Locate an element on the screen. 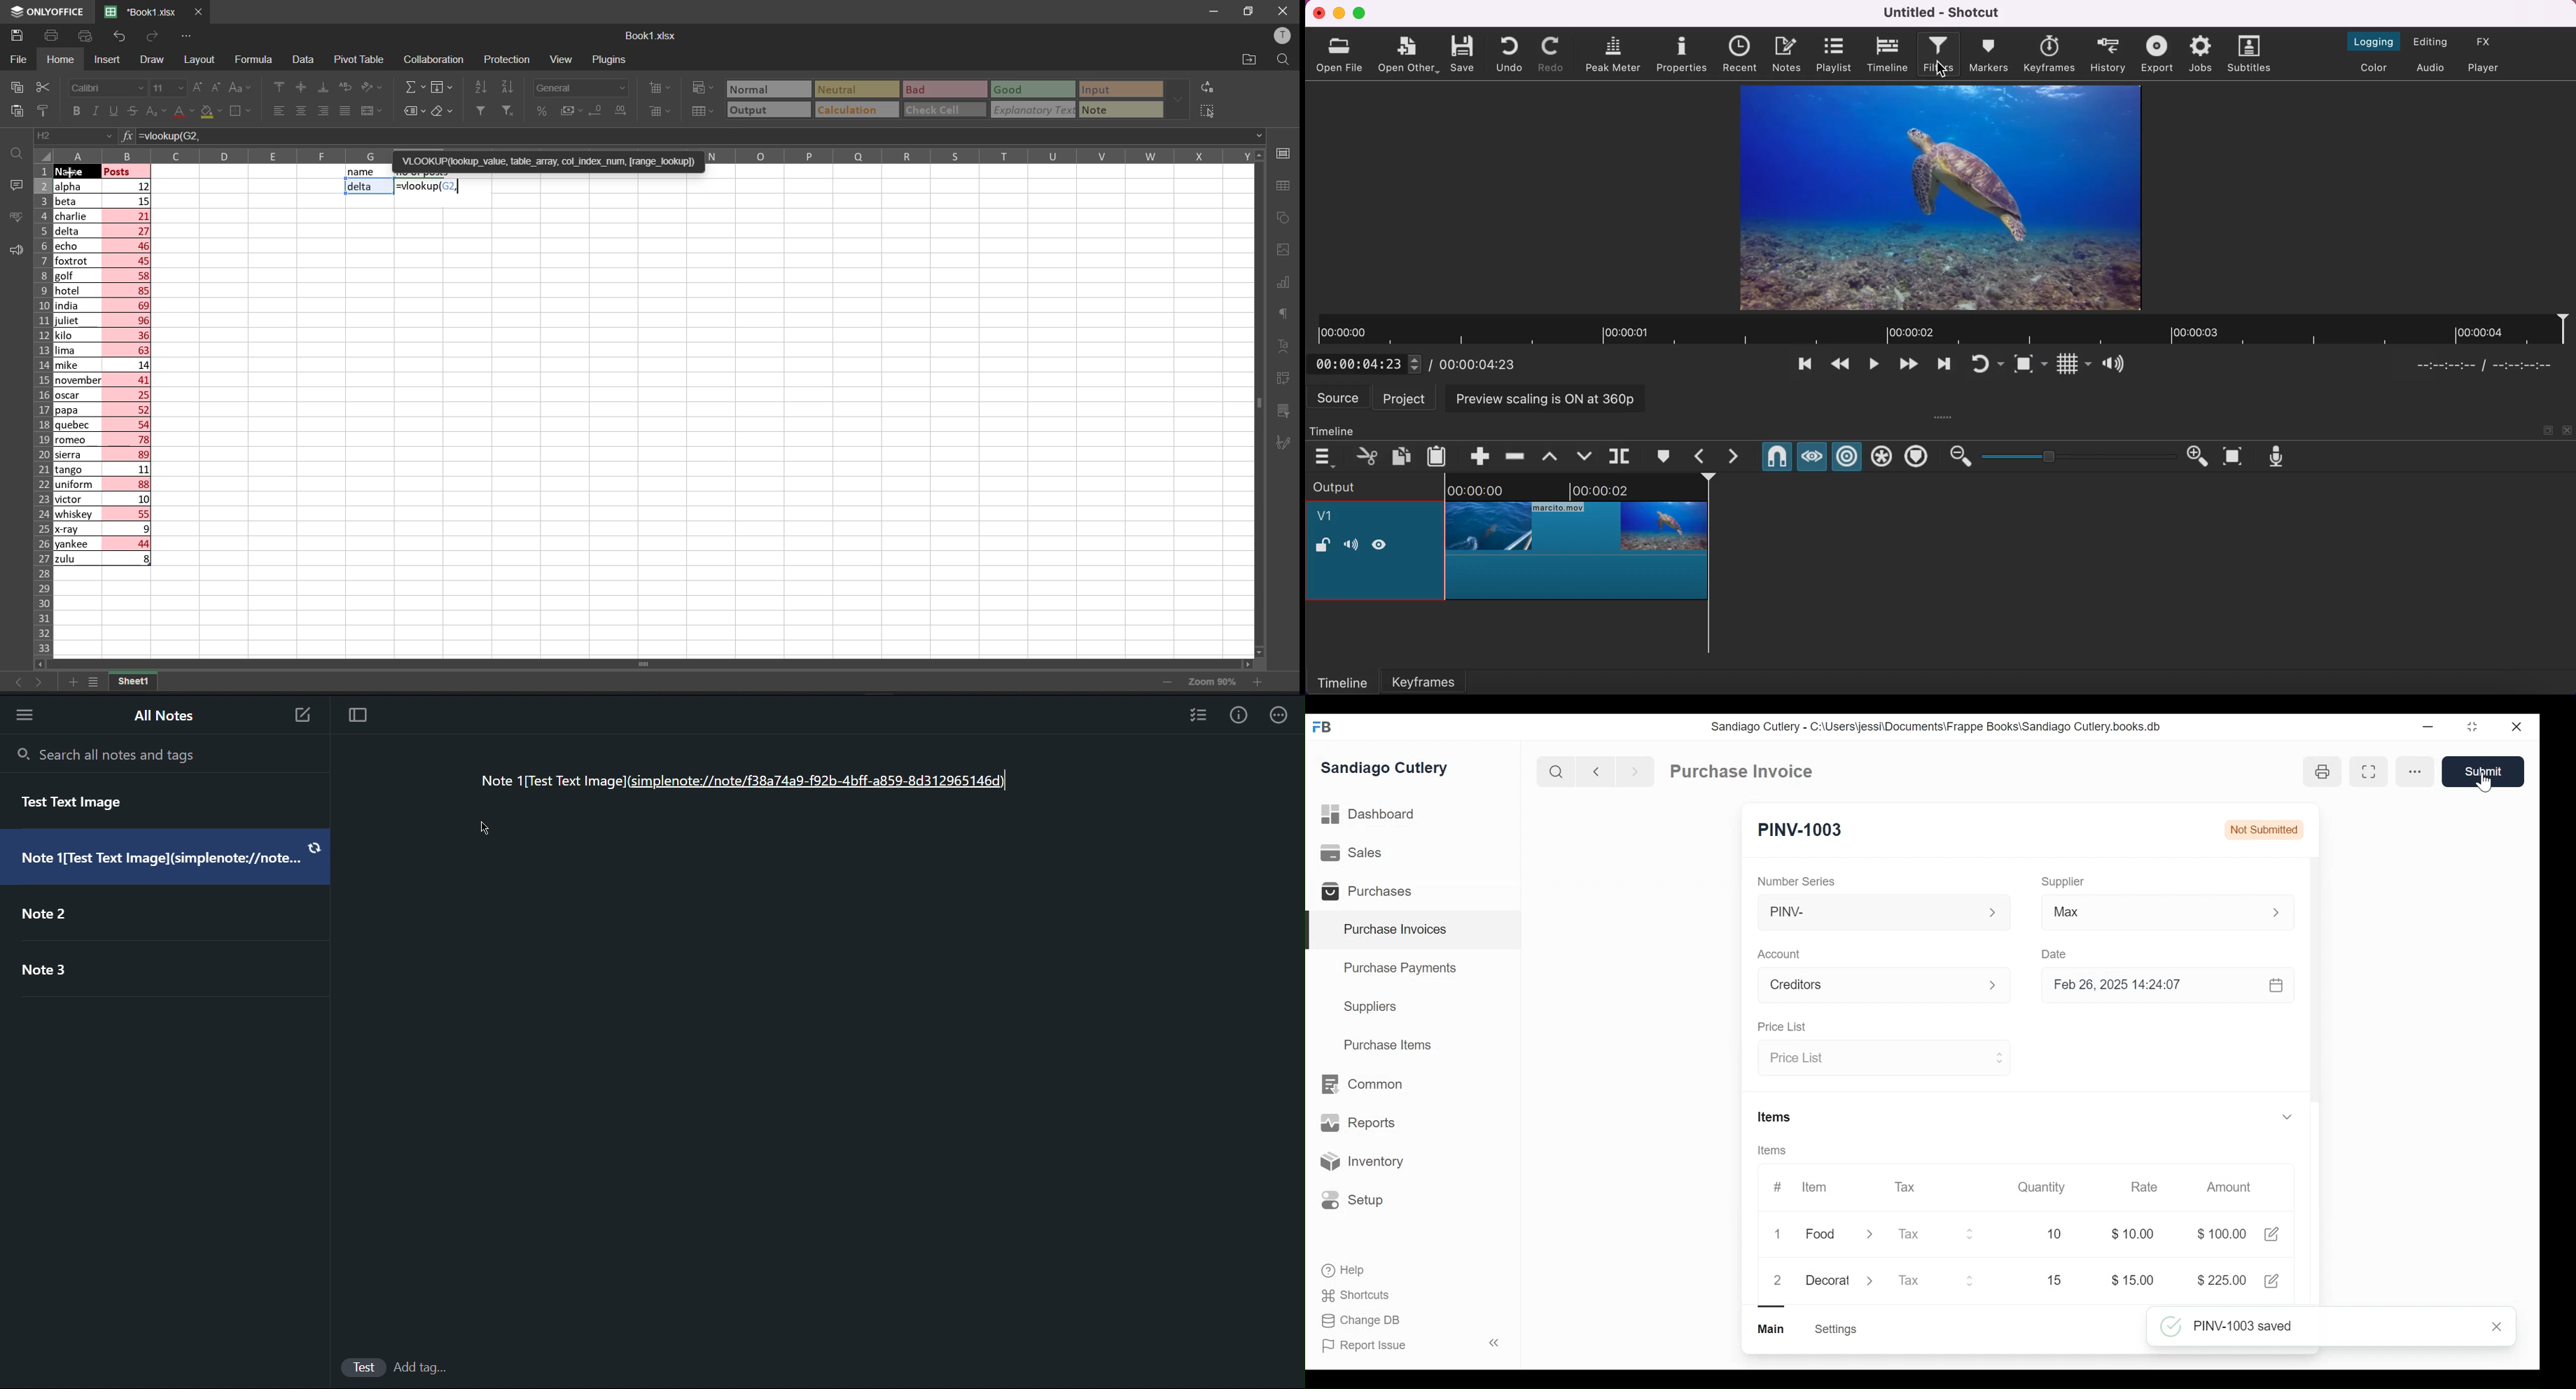 The height and width of the screenshot is (1400, 2576). Purchase Items is located at coordinates (1388, 1046).